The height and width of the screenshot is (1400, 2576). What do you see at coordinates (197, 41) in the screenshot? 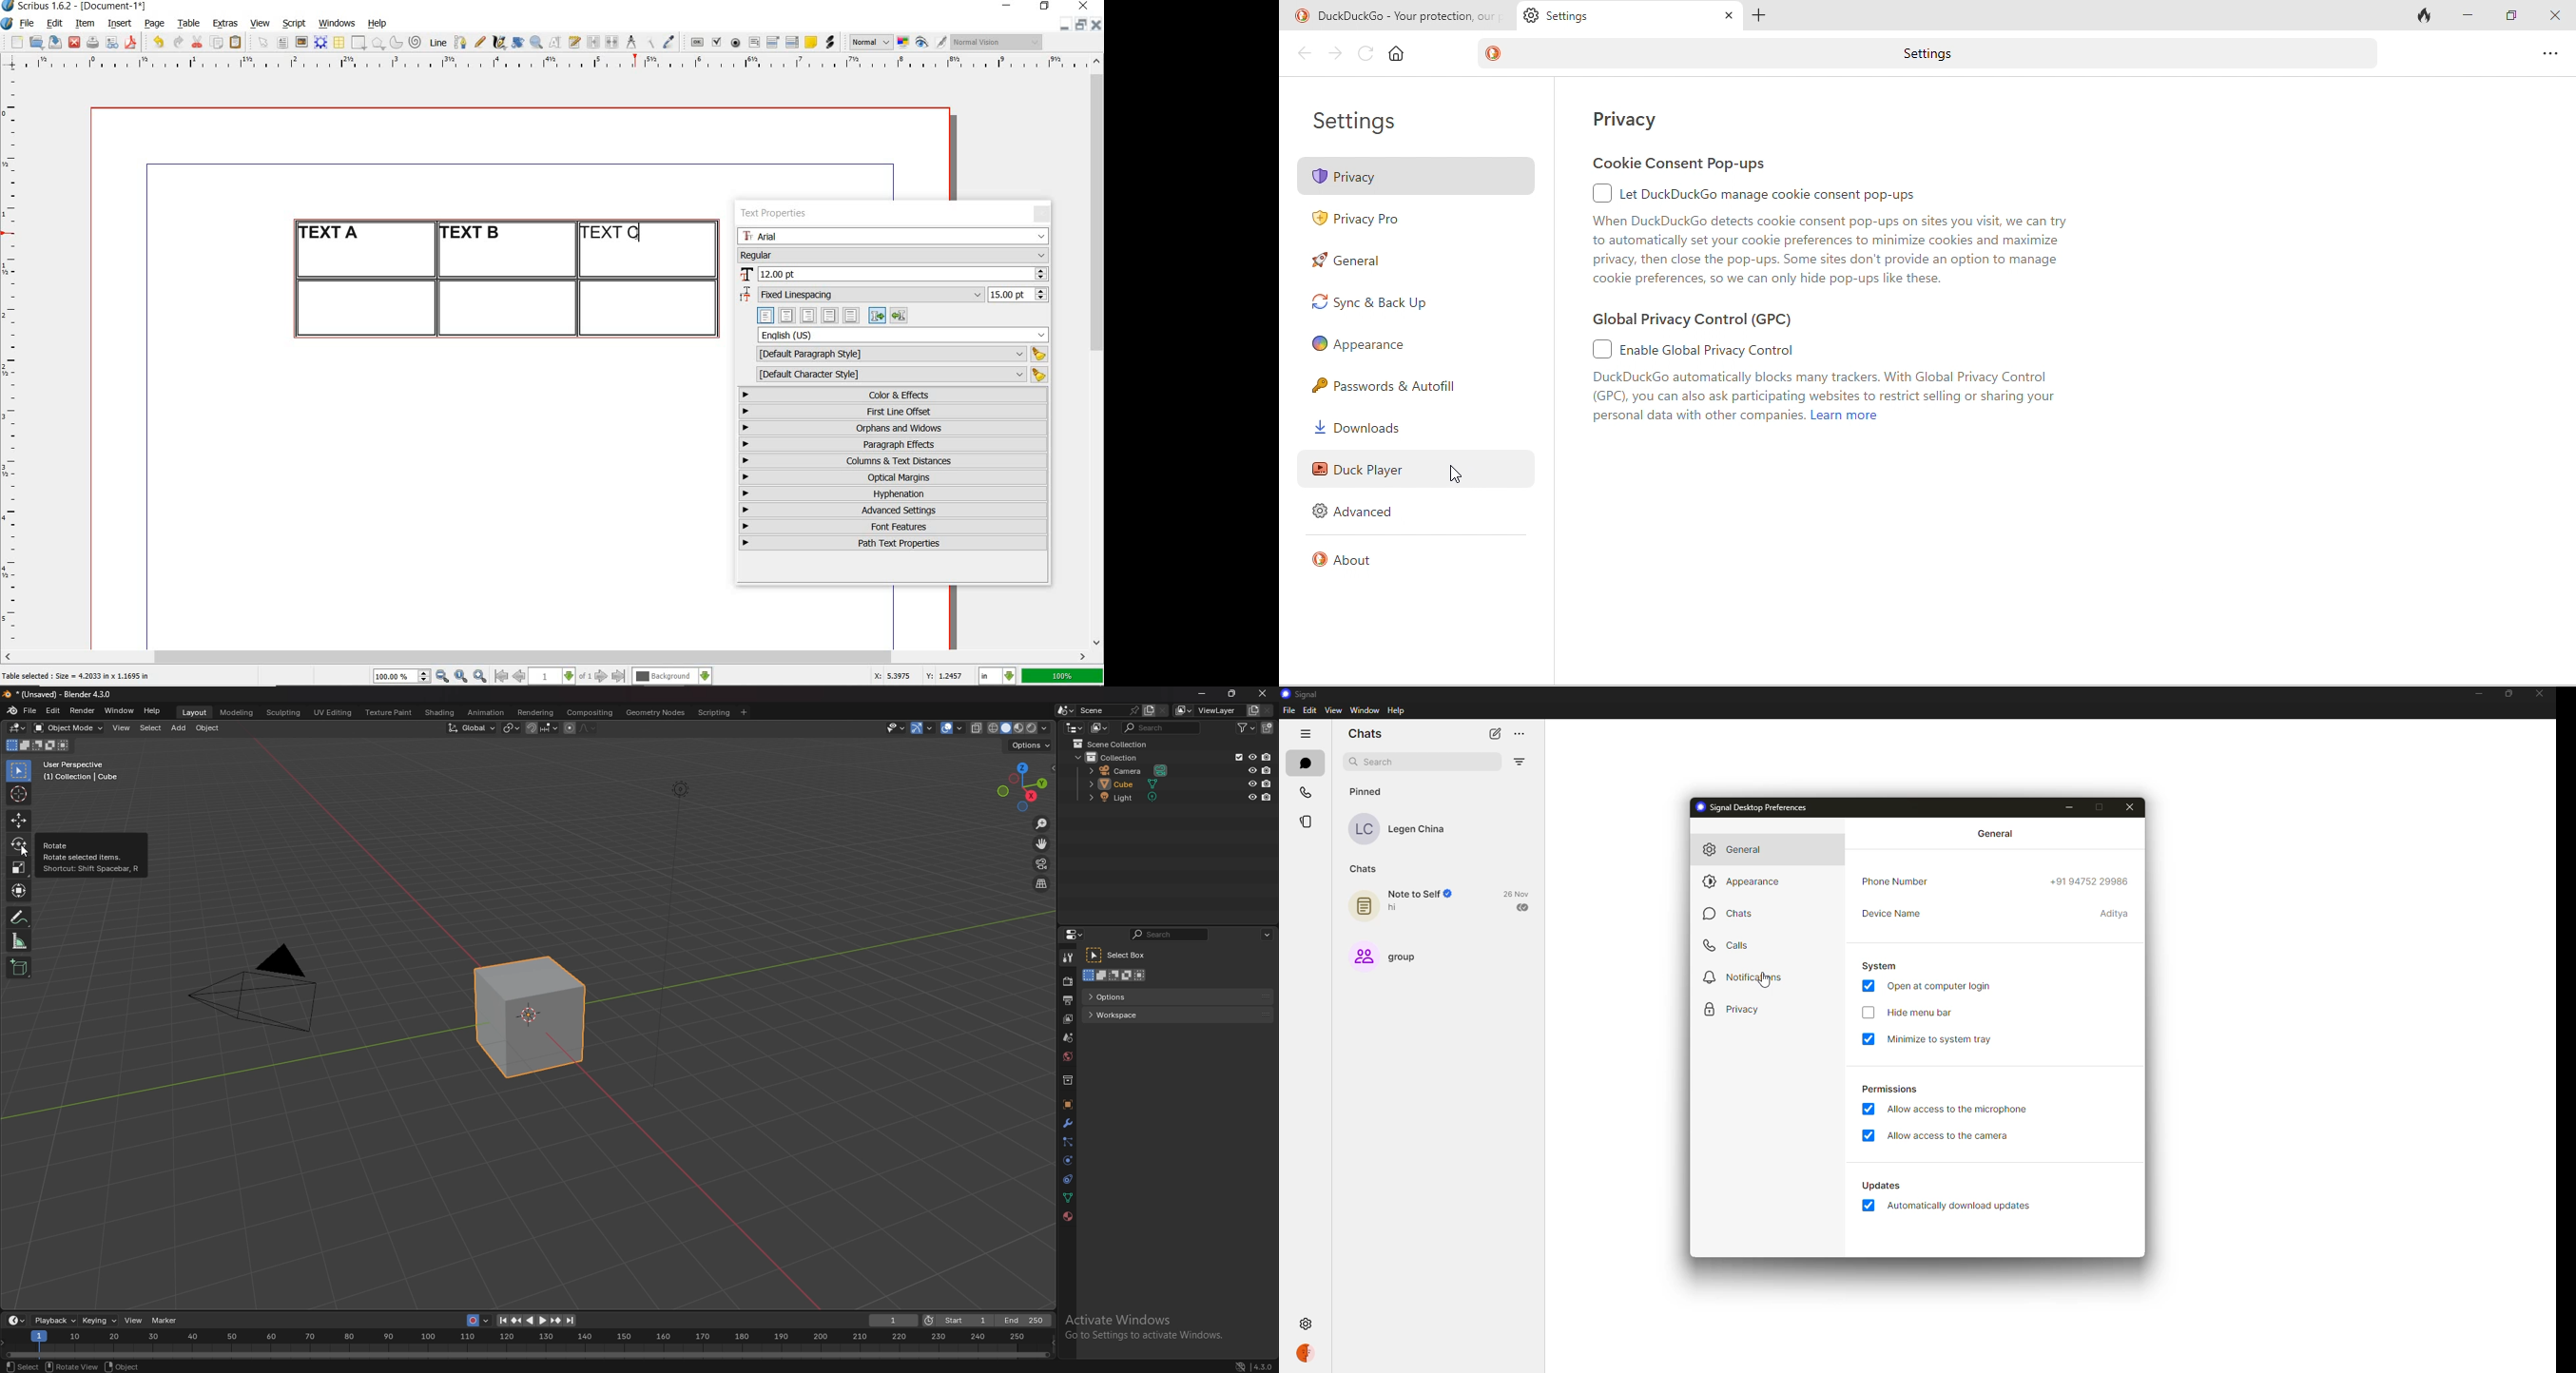
I see `cut` at bounding box center [197, 41].